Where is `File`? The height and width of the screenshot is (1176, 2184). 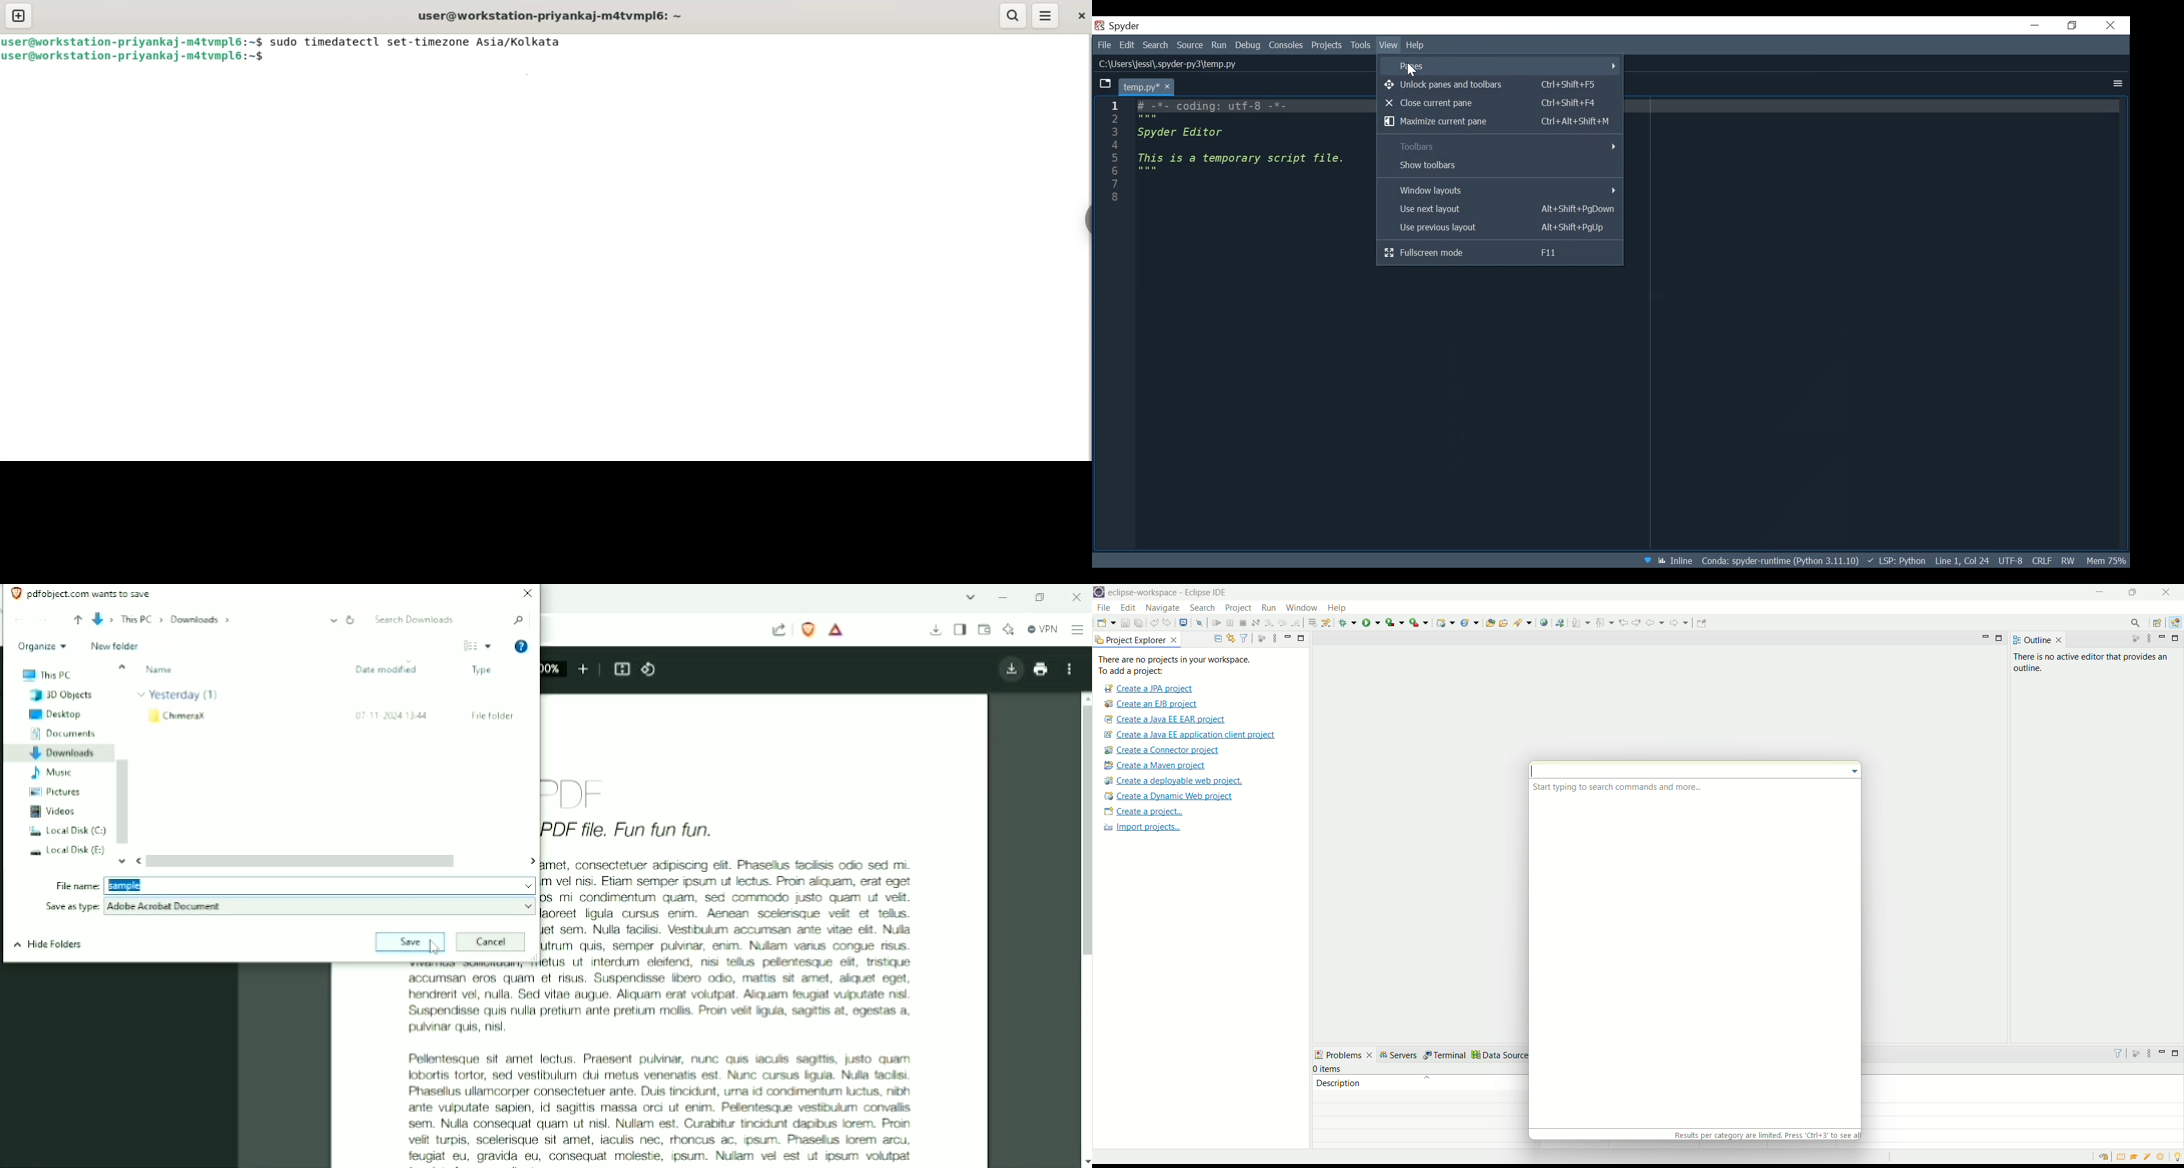
File is located at coordinates (1103, 44).